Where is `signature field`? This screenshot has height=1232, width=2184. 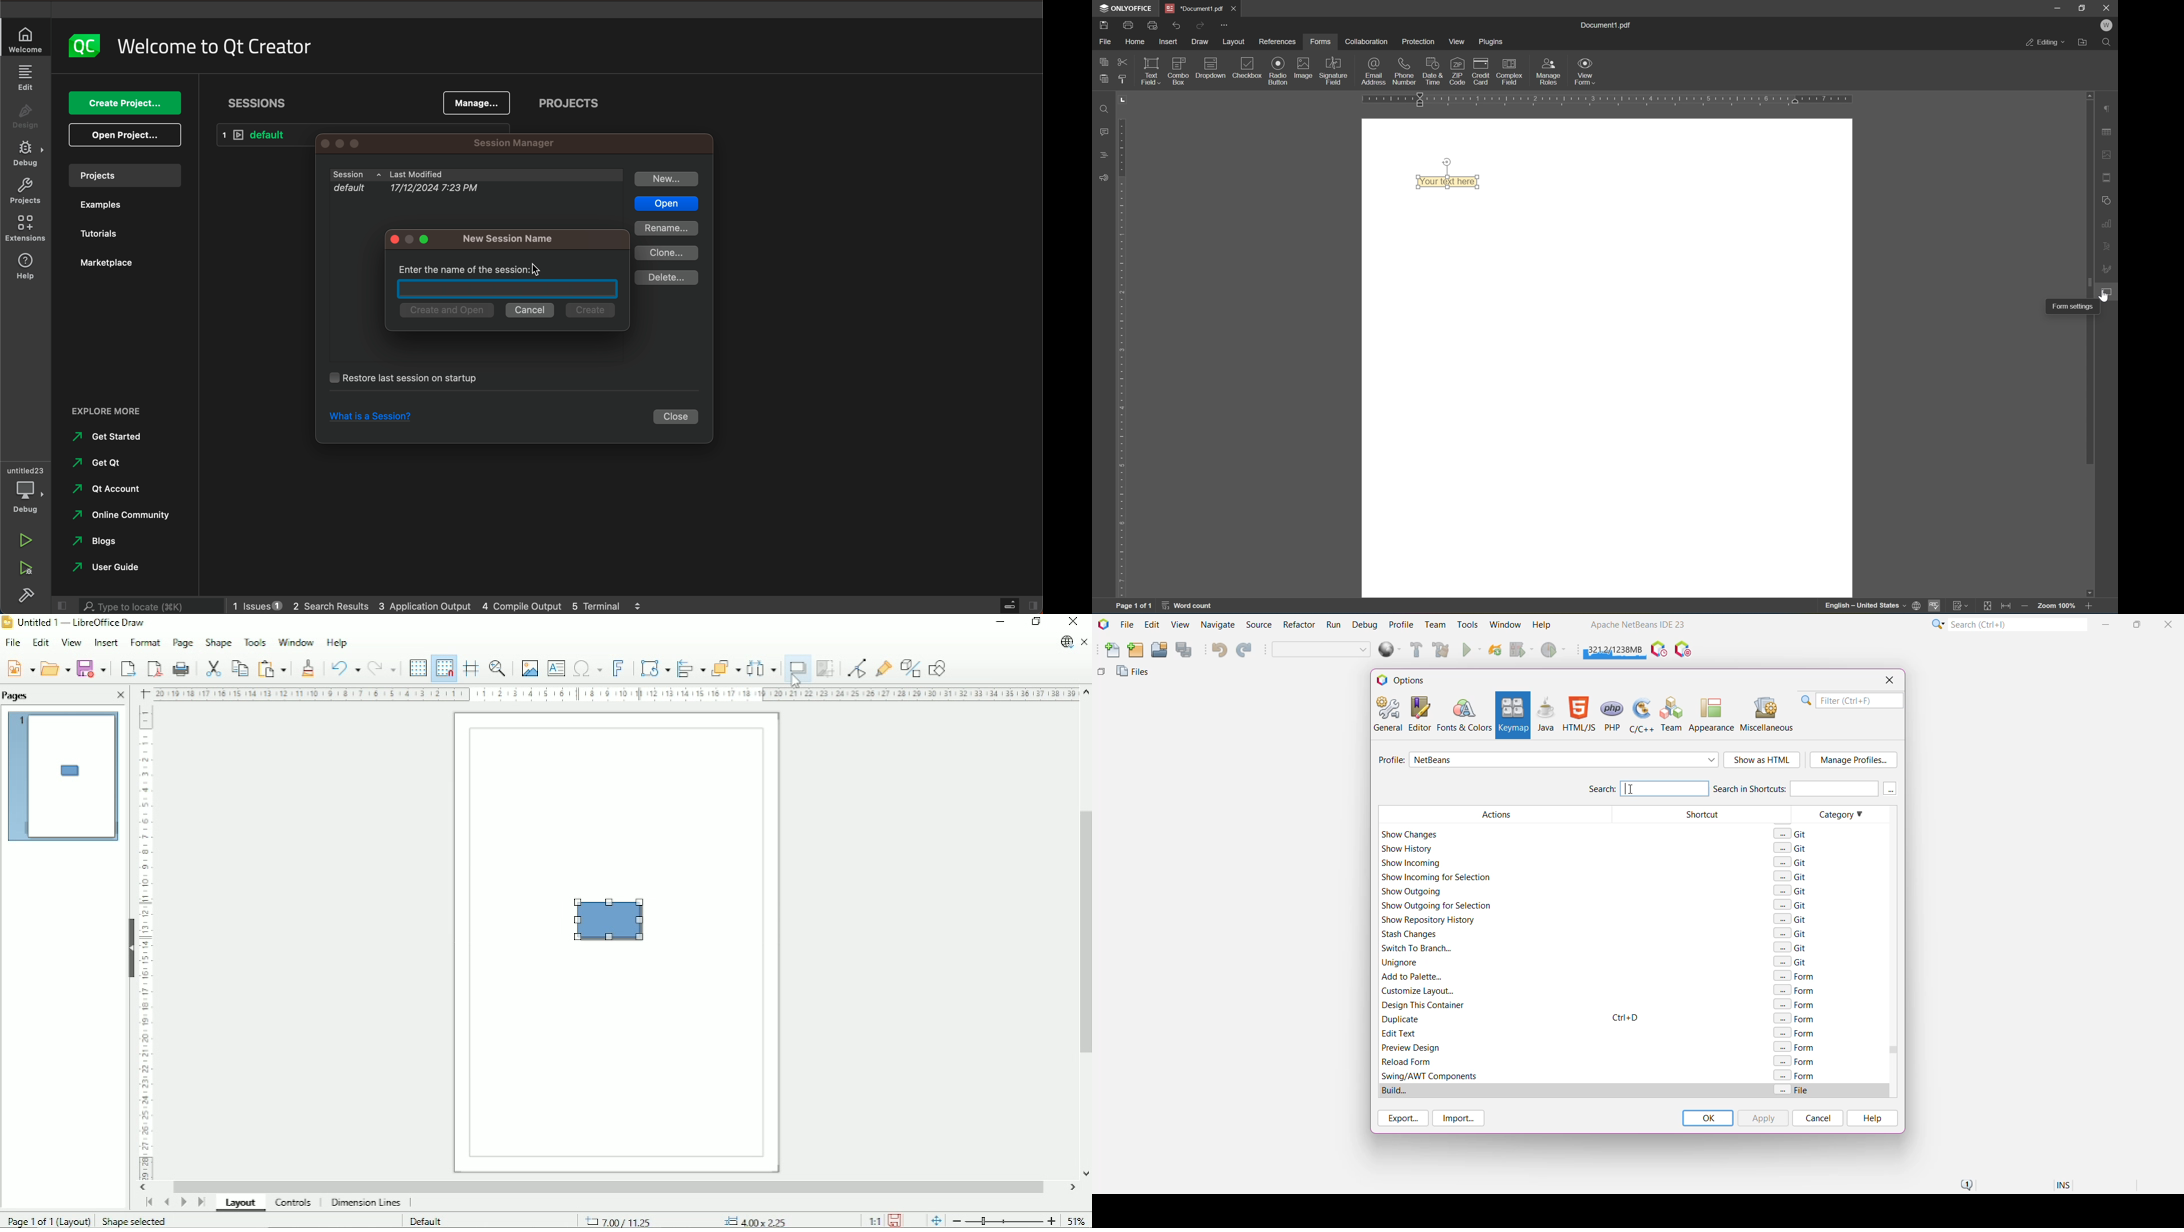
signature field is located at coordinates (1334, 71).